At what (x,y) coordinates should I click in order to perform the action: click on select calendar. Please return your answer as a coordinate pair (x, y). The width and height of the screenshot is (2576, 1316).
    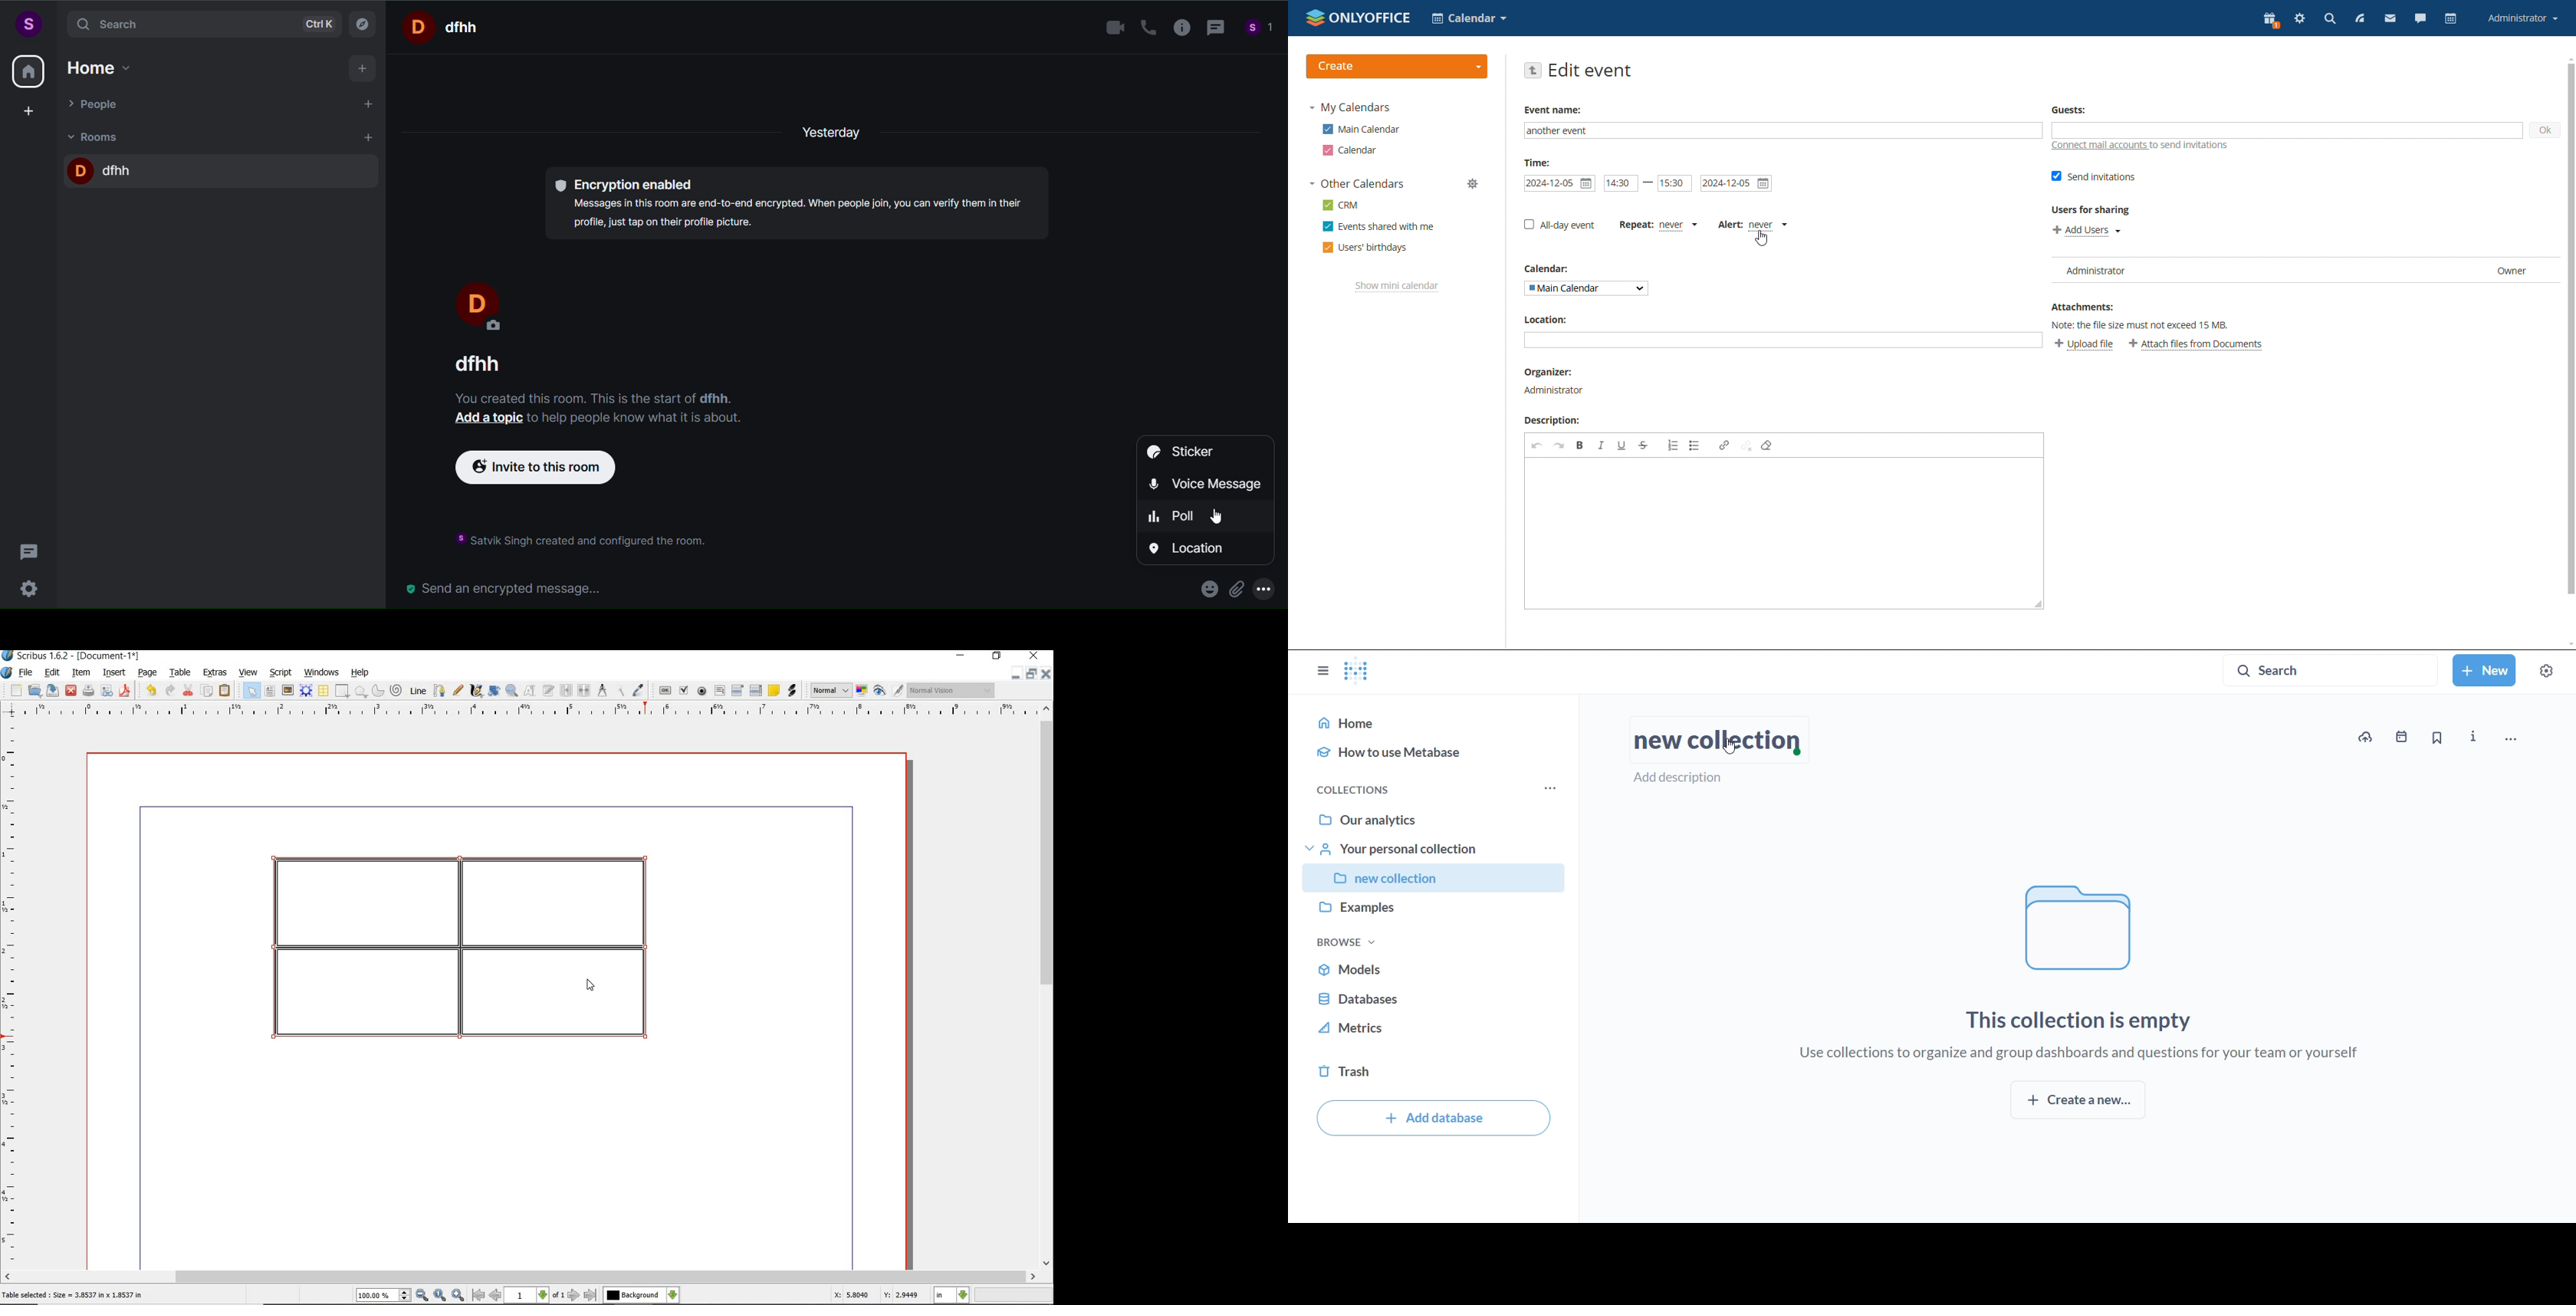
    Looking at the image, I should click on (1586, 289).